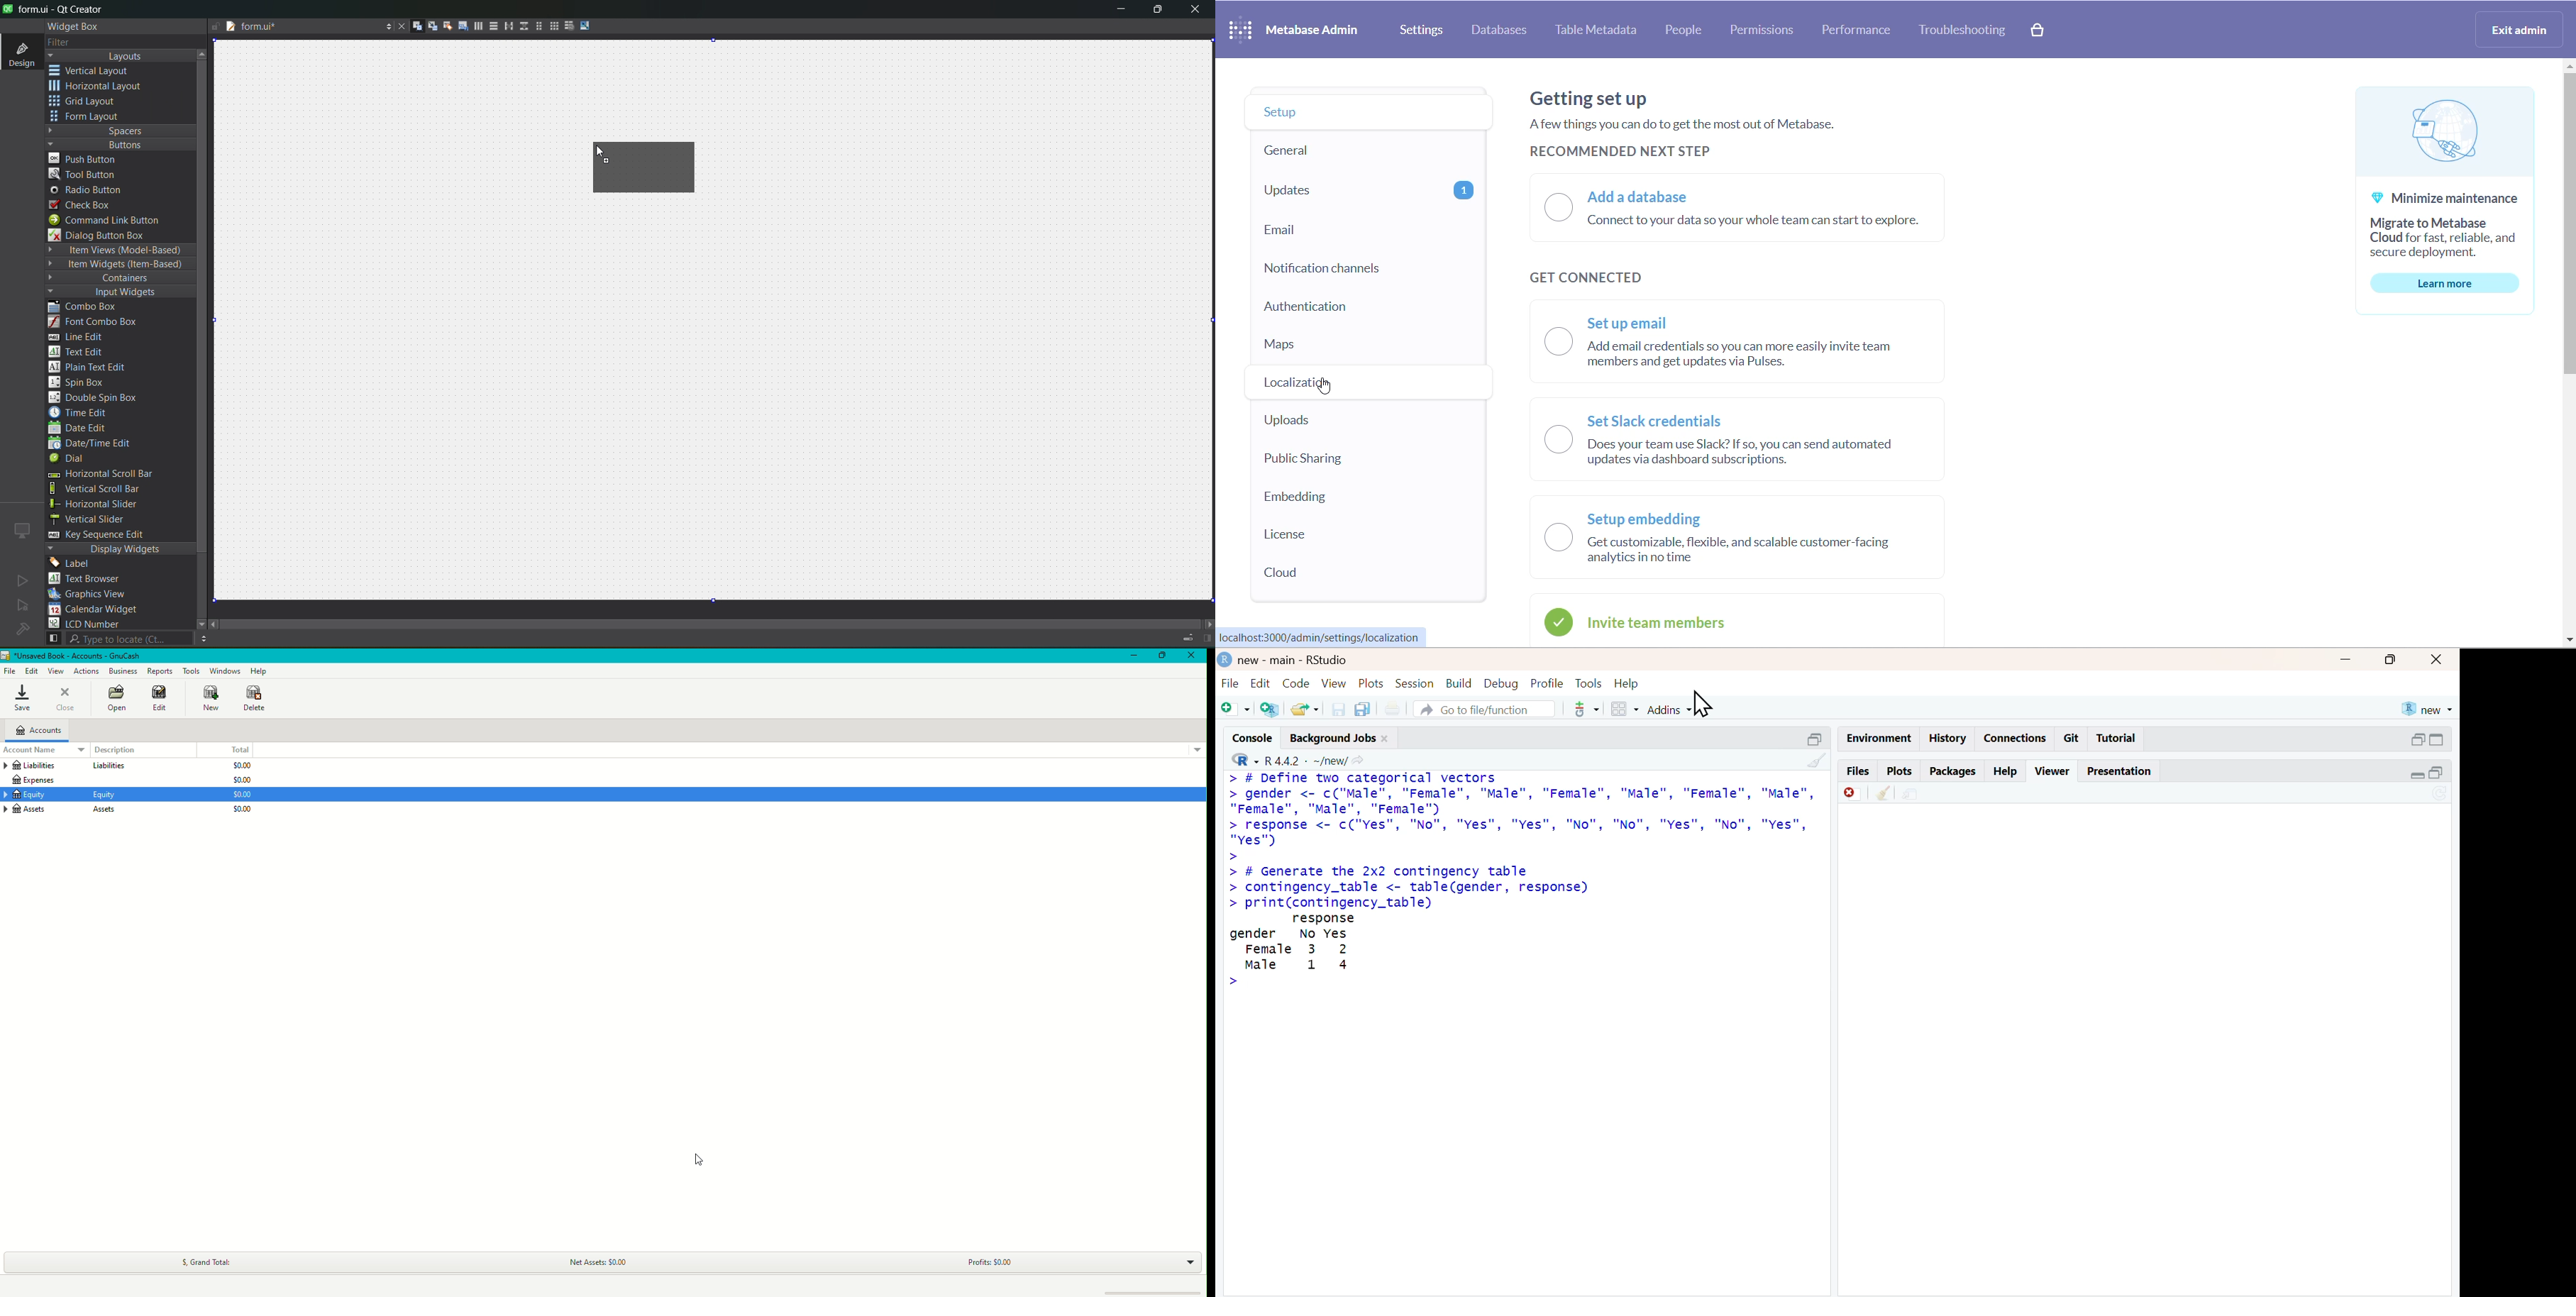  What do you see at coordinates (22, 580) in the screenshot?
I see `no active project` at bounding box center [22, 580].